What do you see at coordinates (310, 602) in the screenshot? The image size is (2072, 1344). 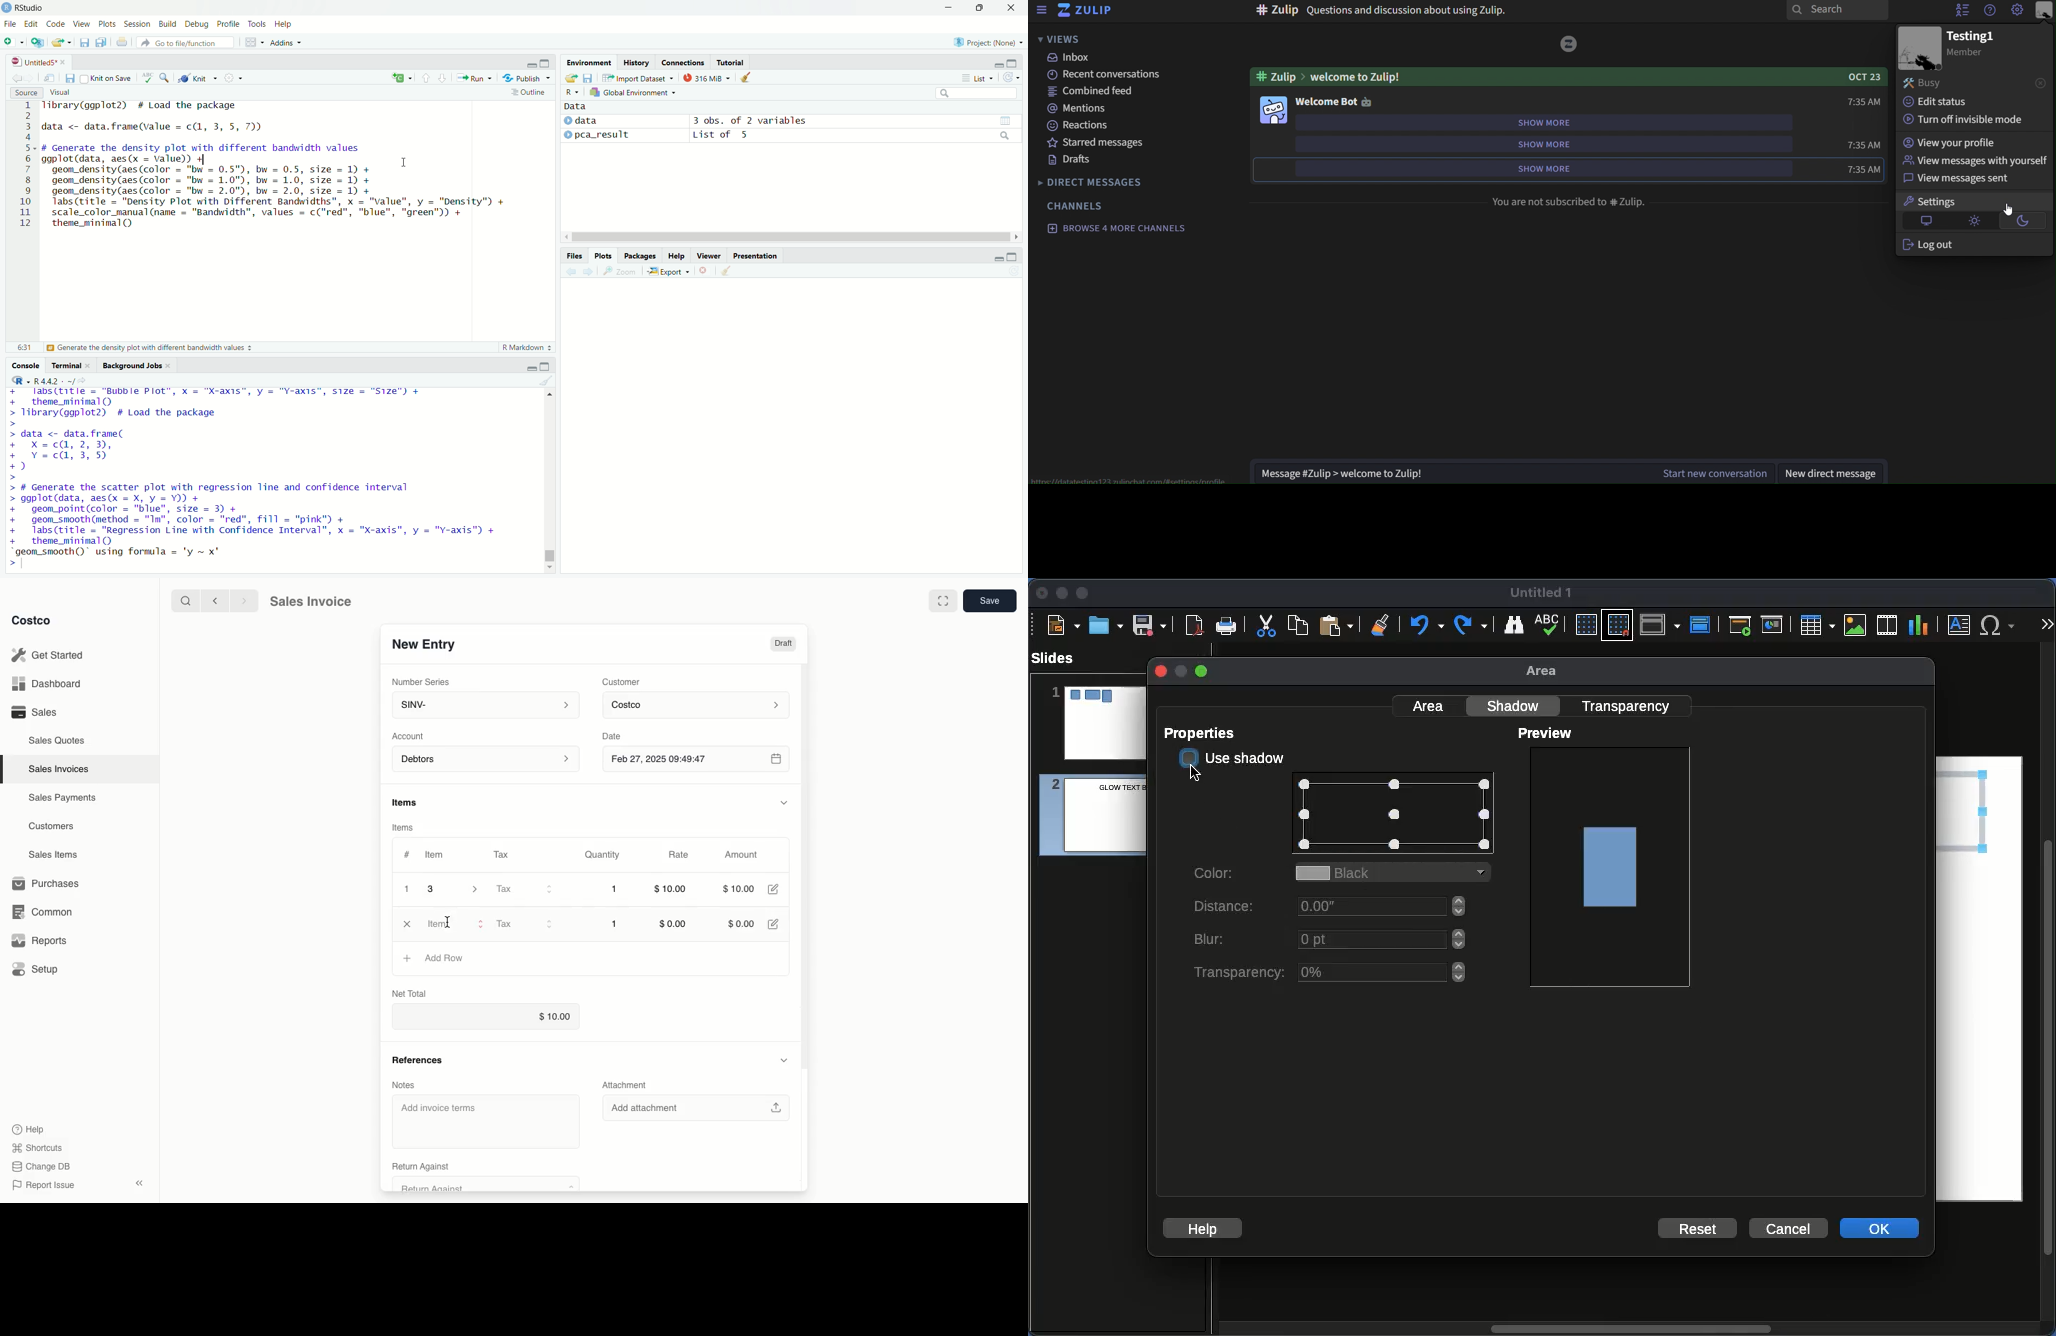 I see `Sales Invoice` at bounding box center [310, 602].